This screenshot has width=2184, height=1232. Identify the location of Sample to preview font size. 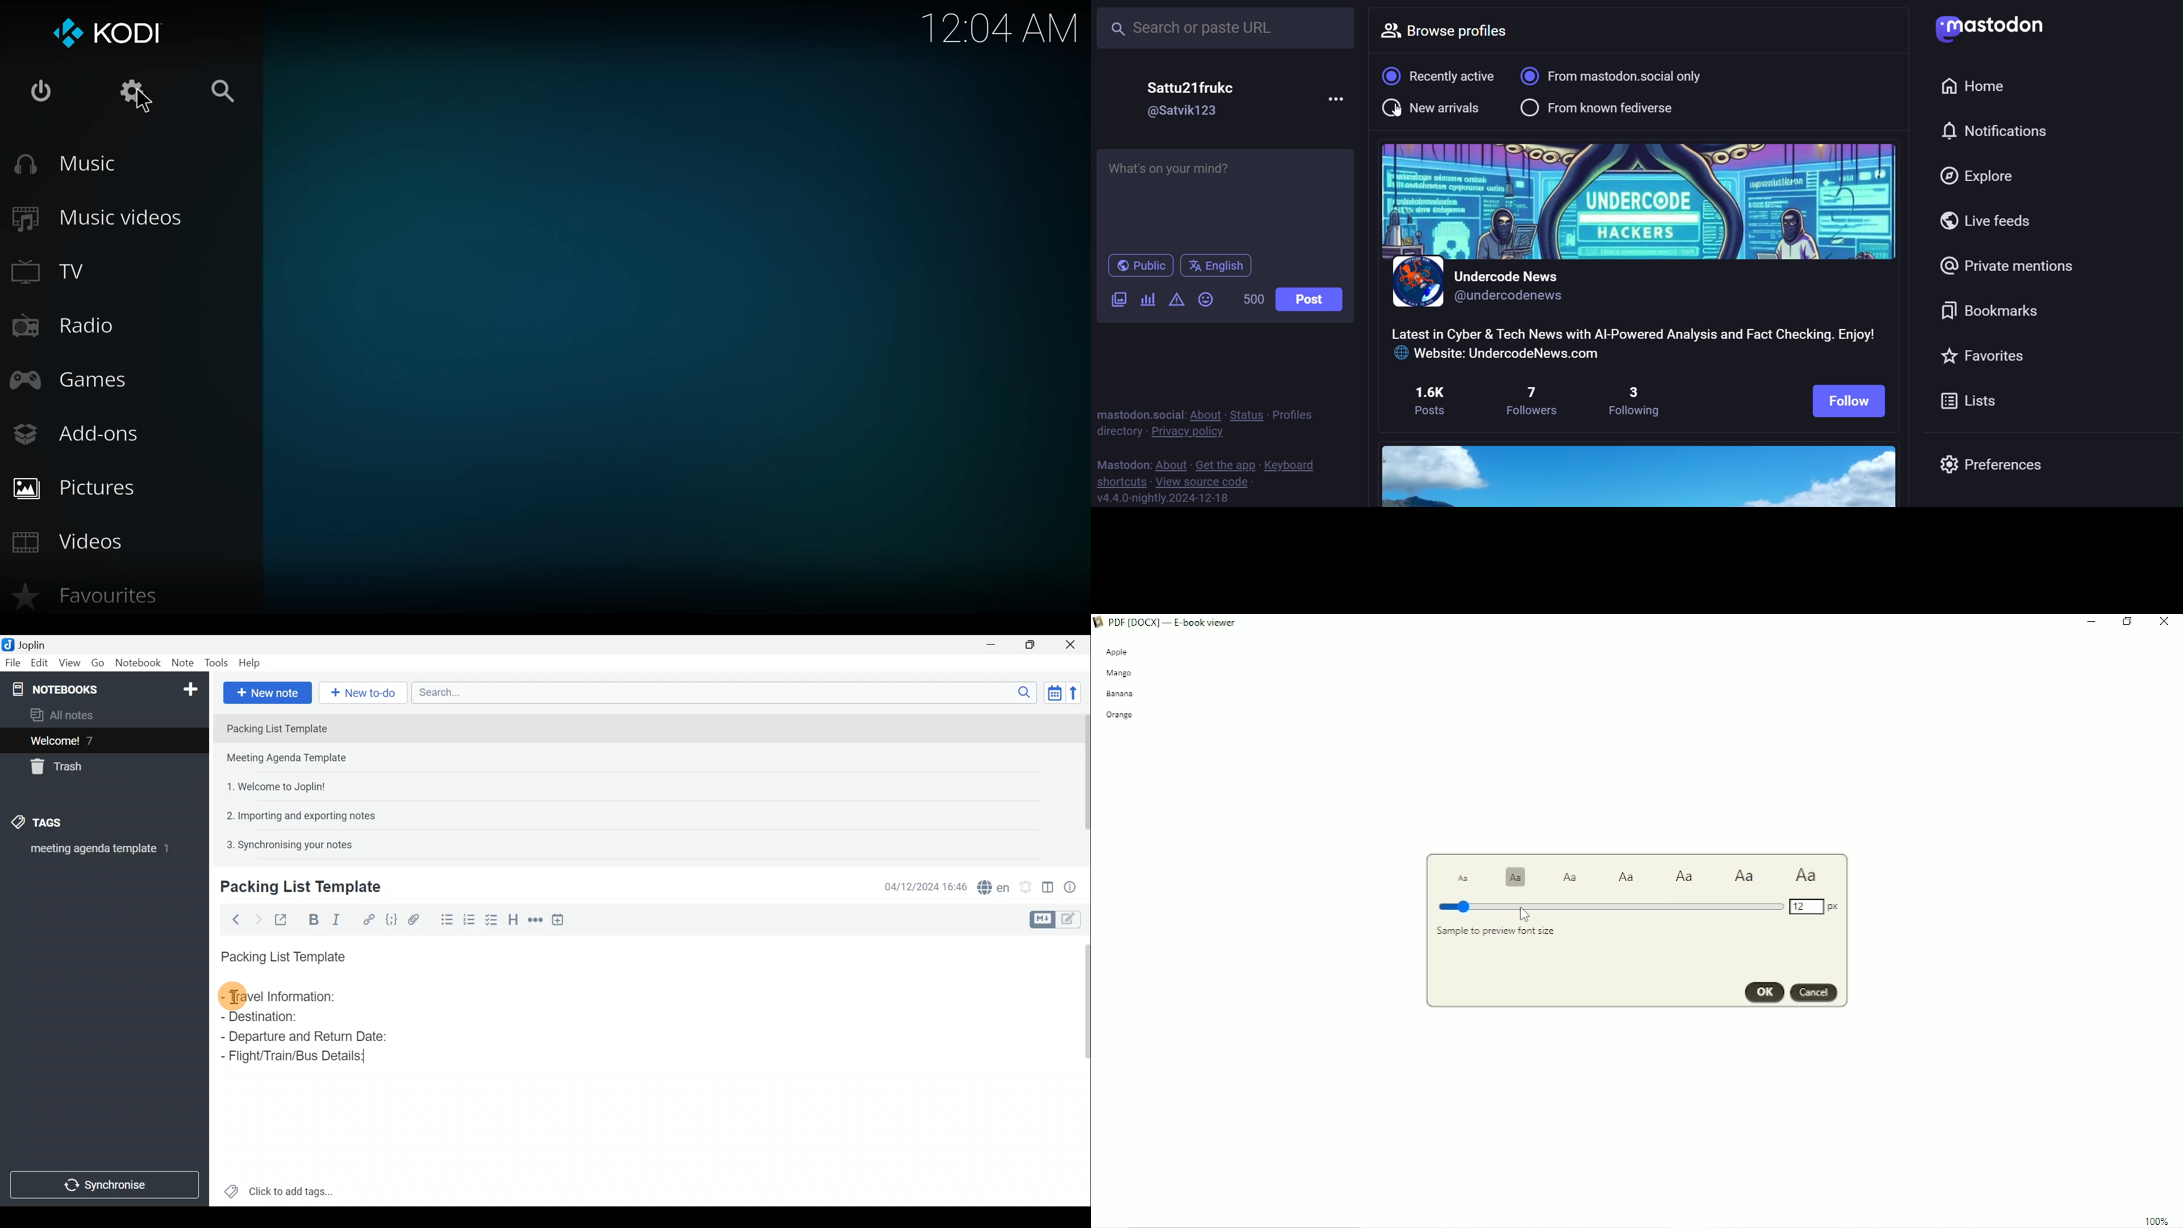
(1496, 932).